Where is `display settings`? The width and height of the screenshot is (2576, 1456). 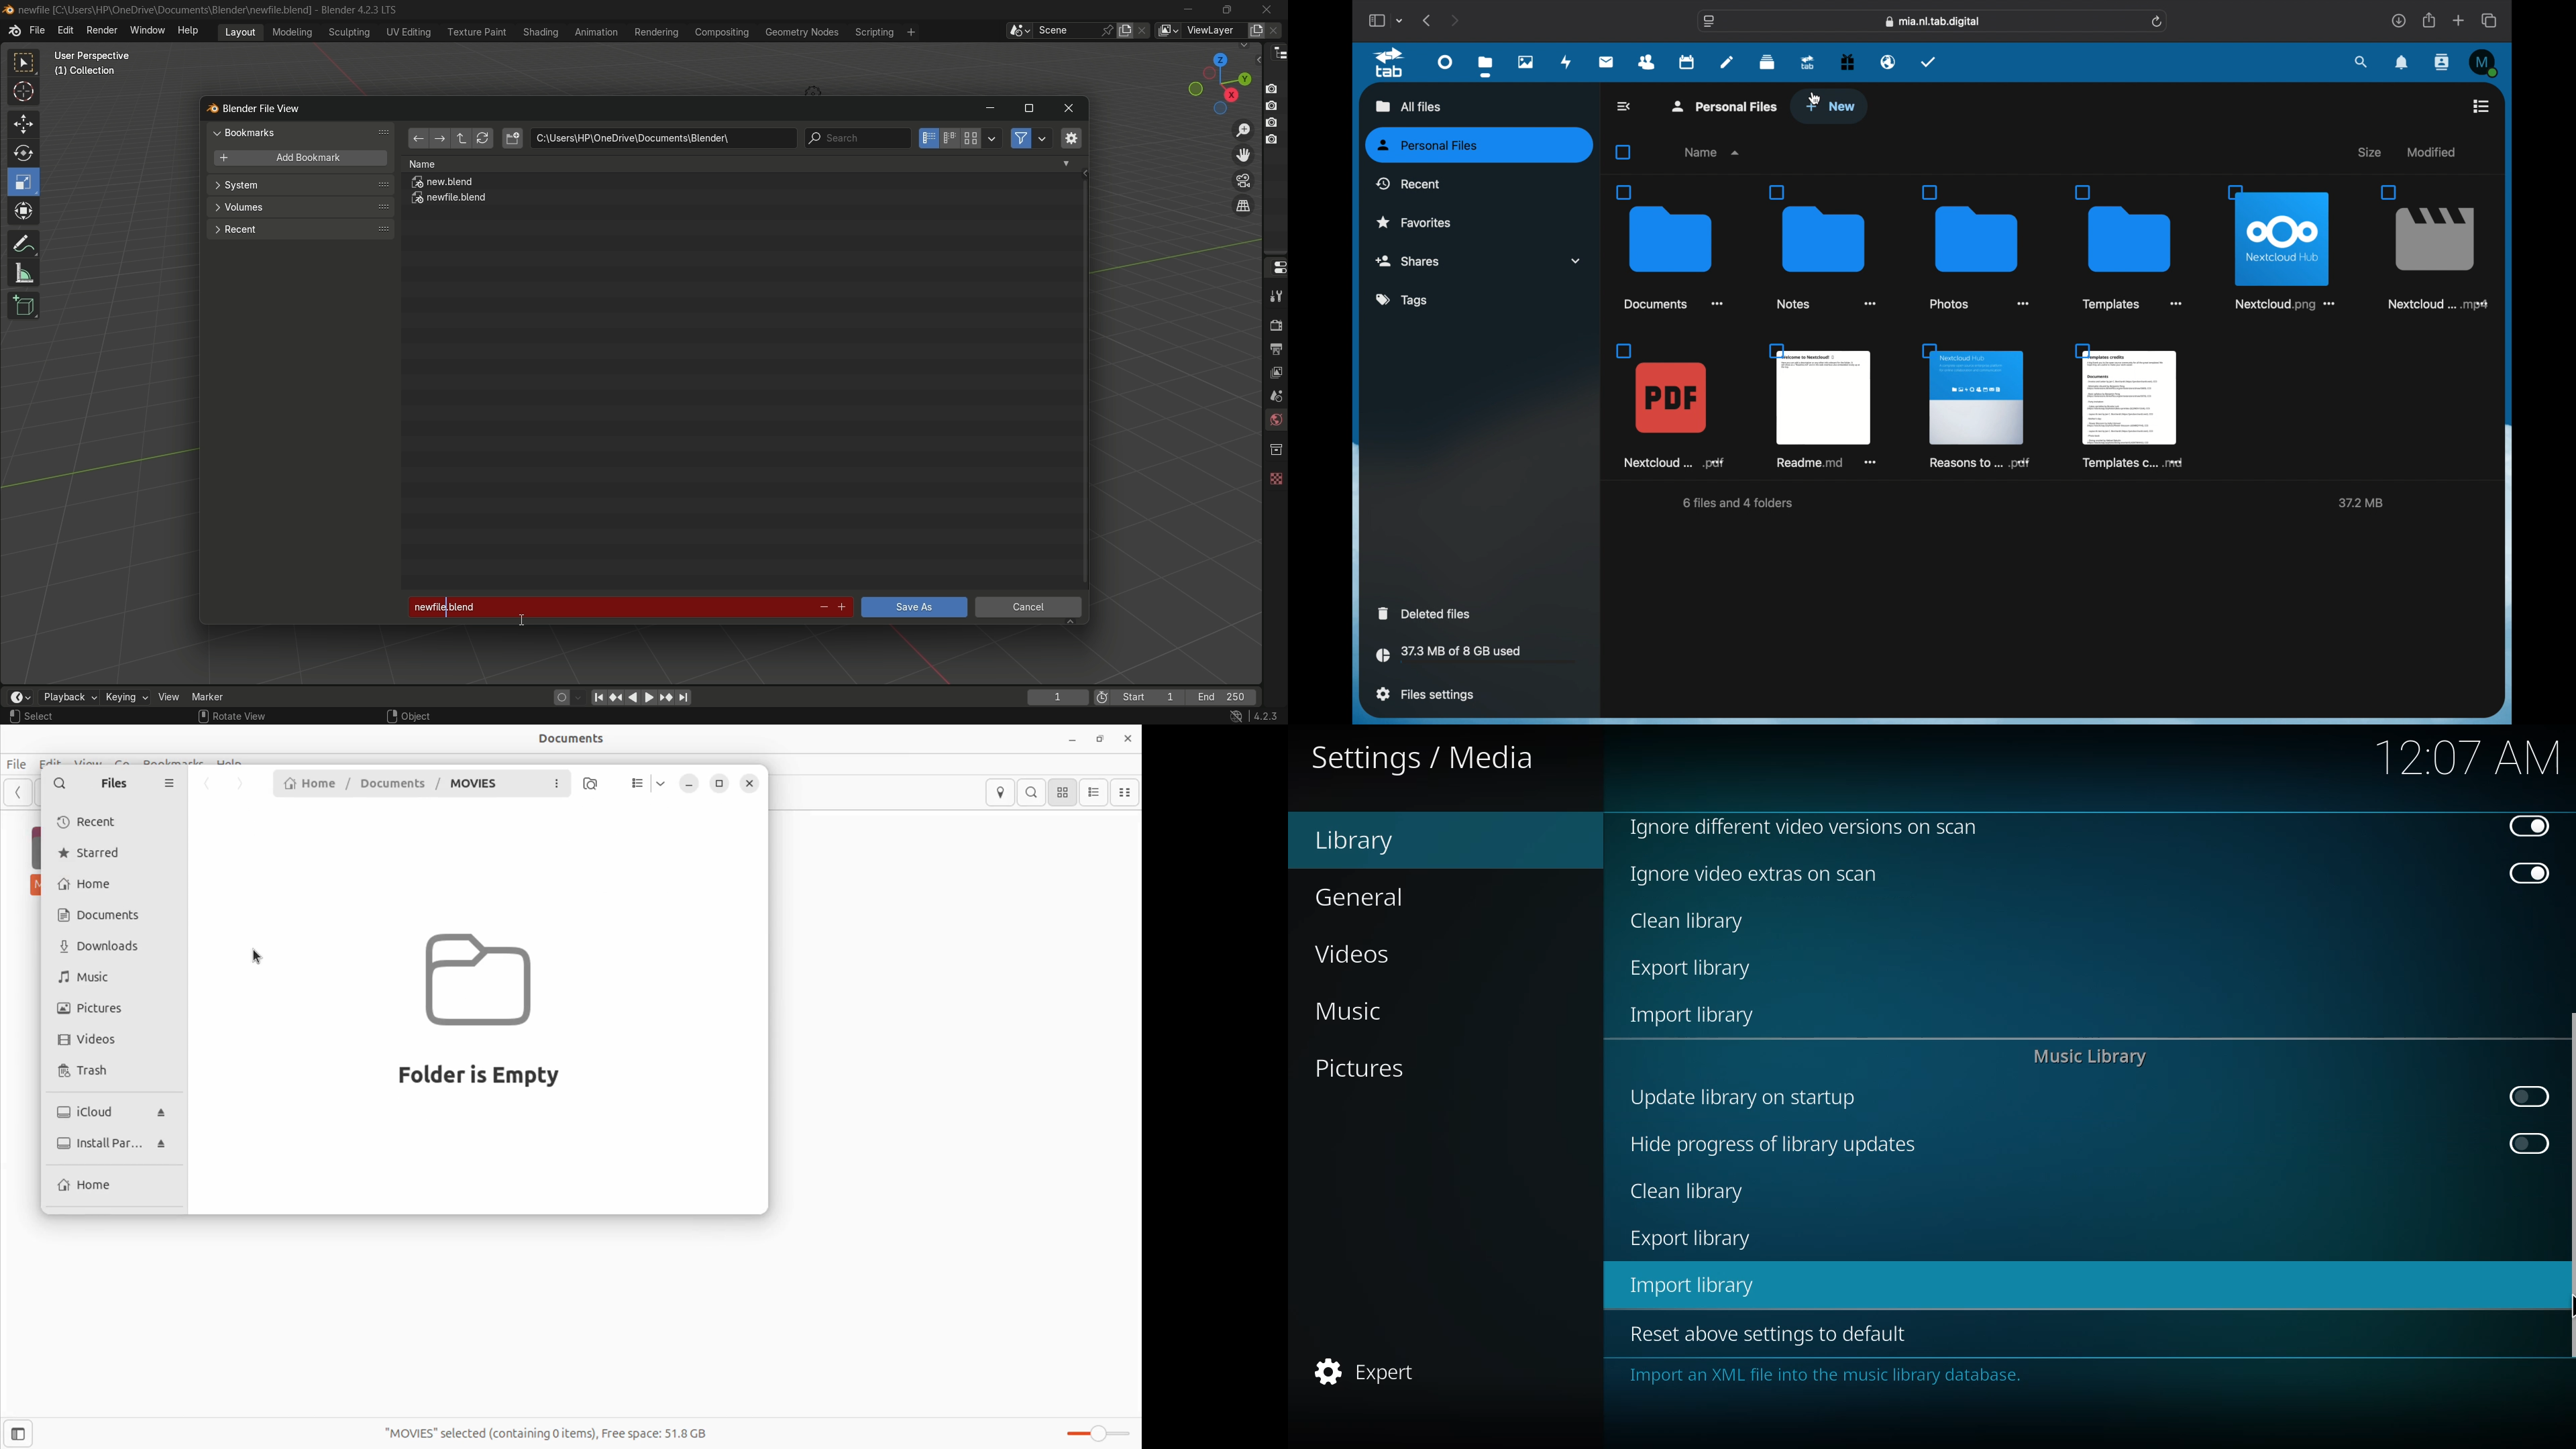
display settings is located at coordinates (992, 137).